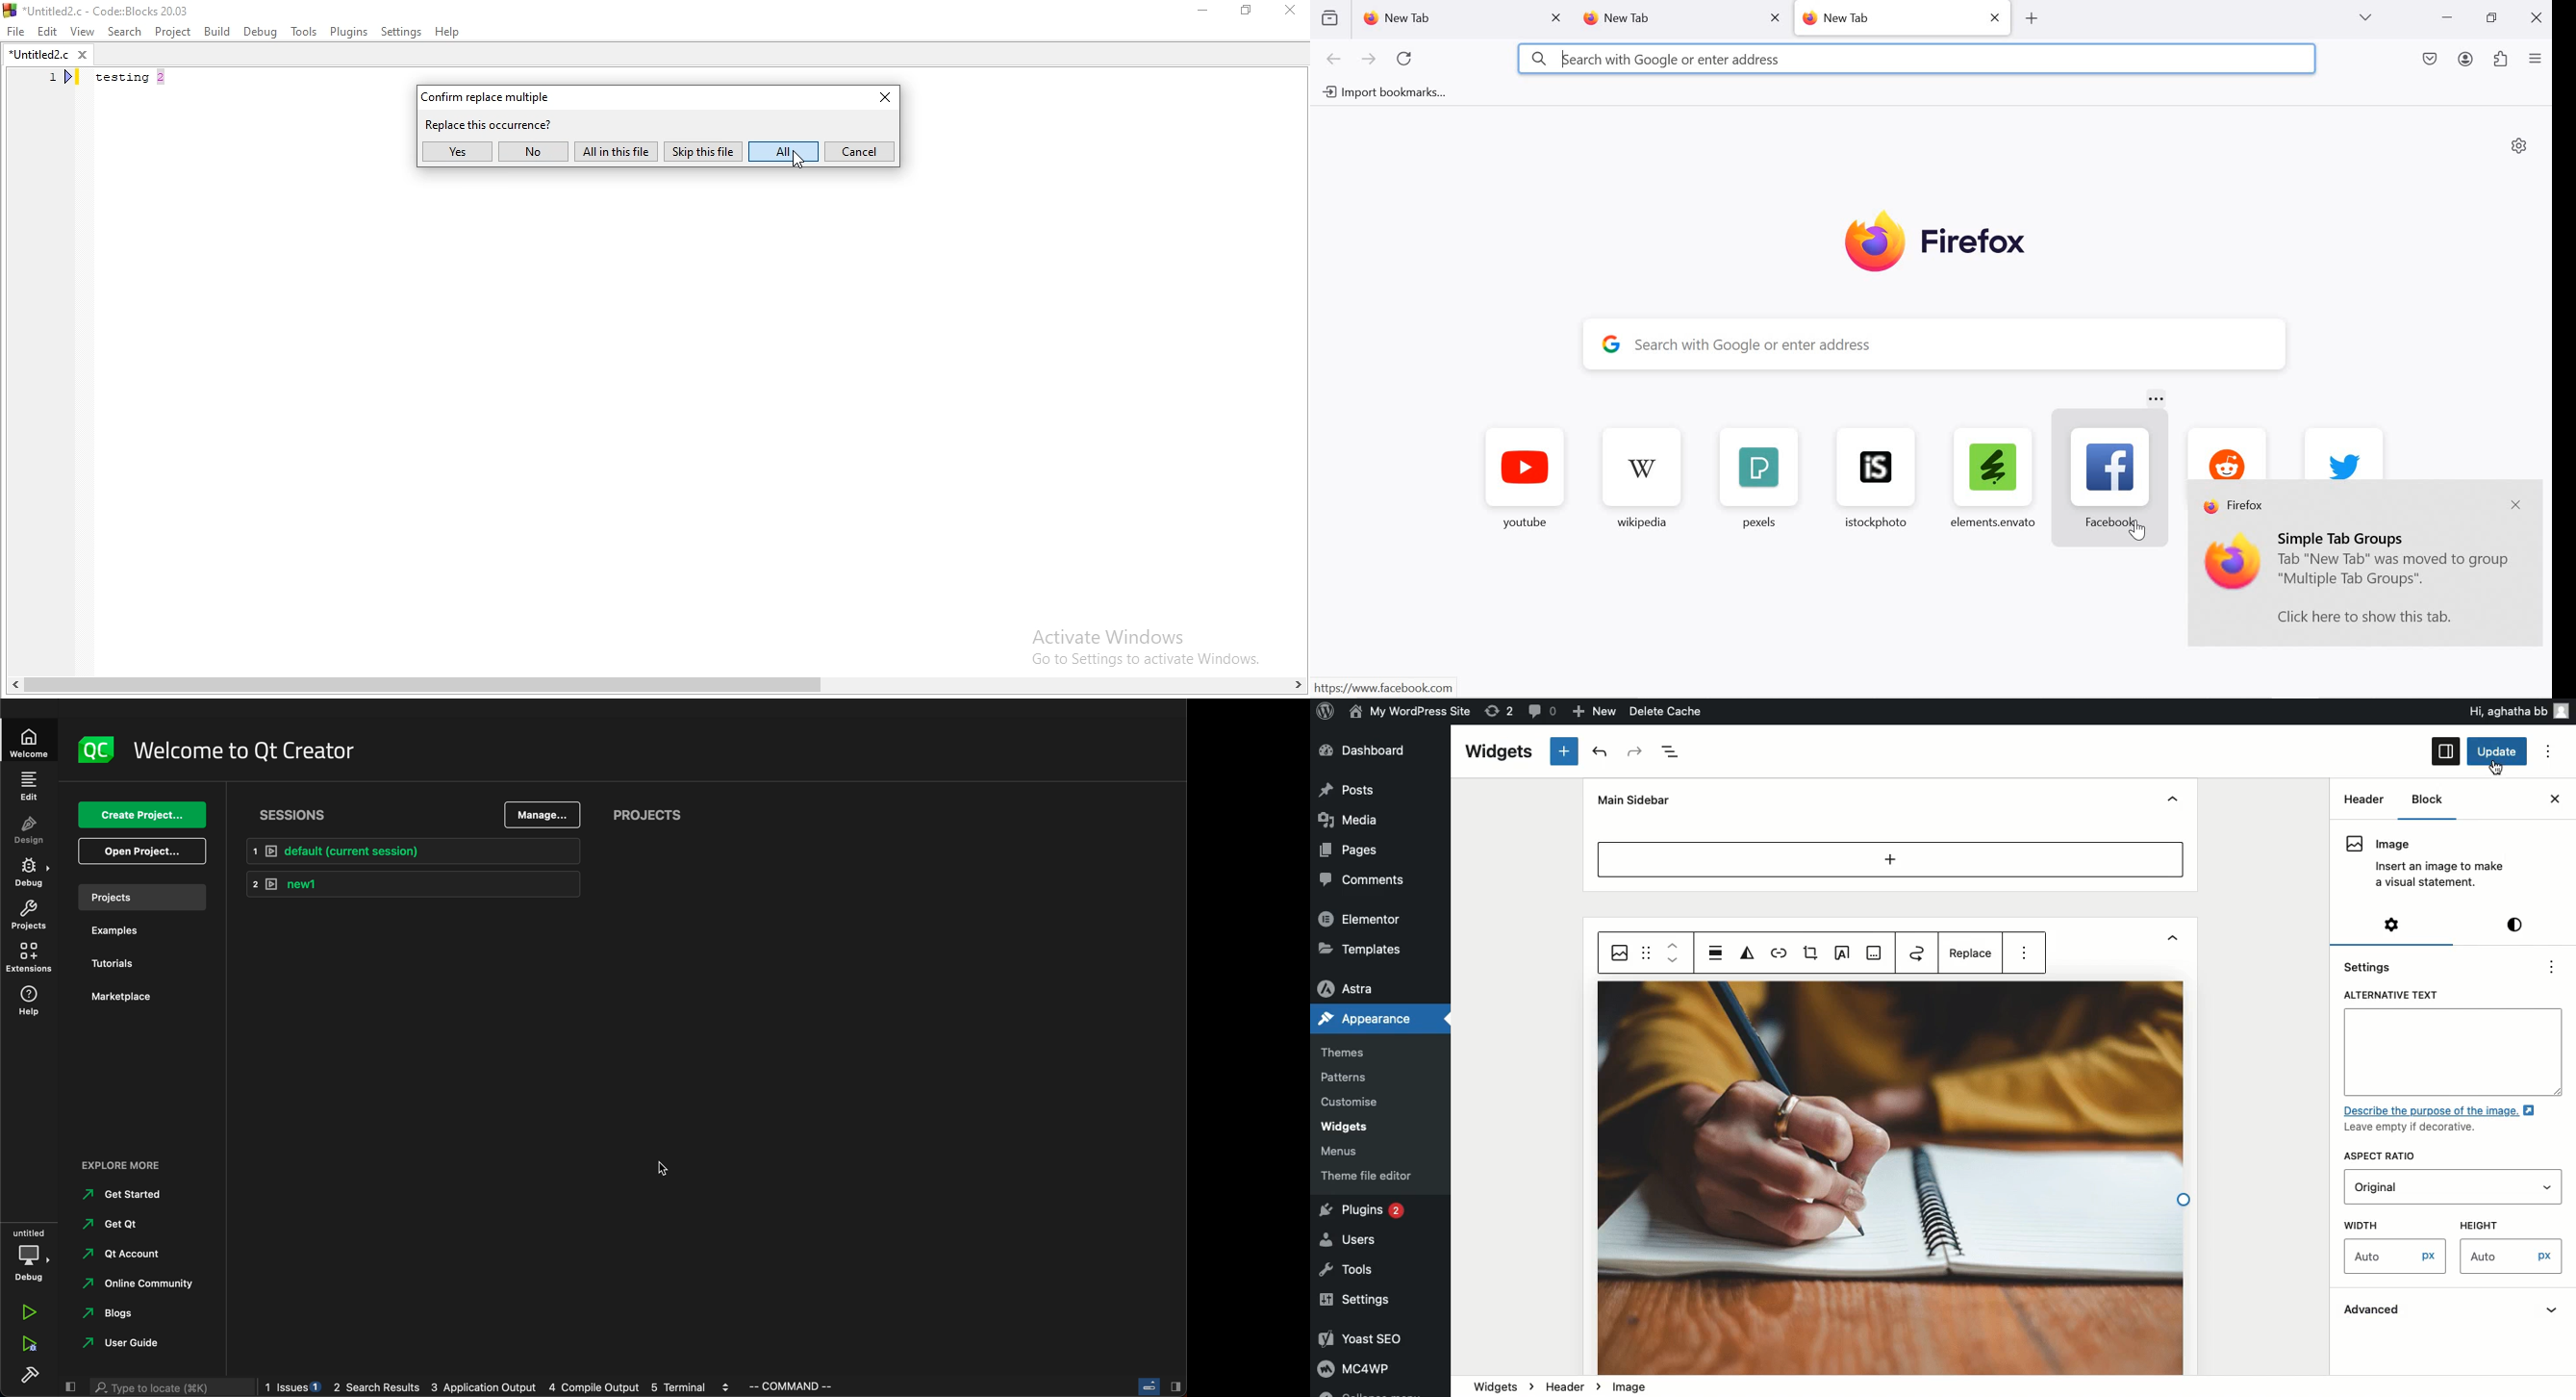  Describe the element at coordinates (1648, 952) in the screenshot. I see `Drag` at that location.